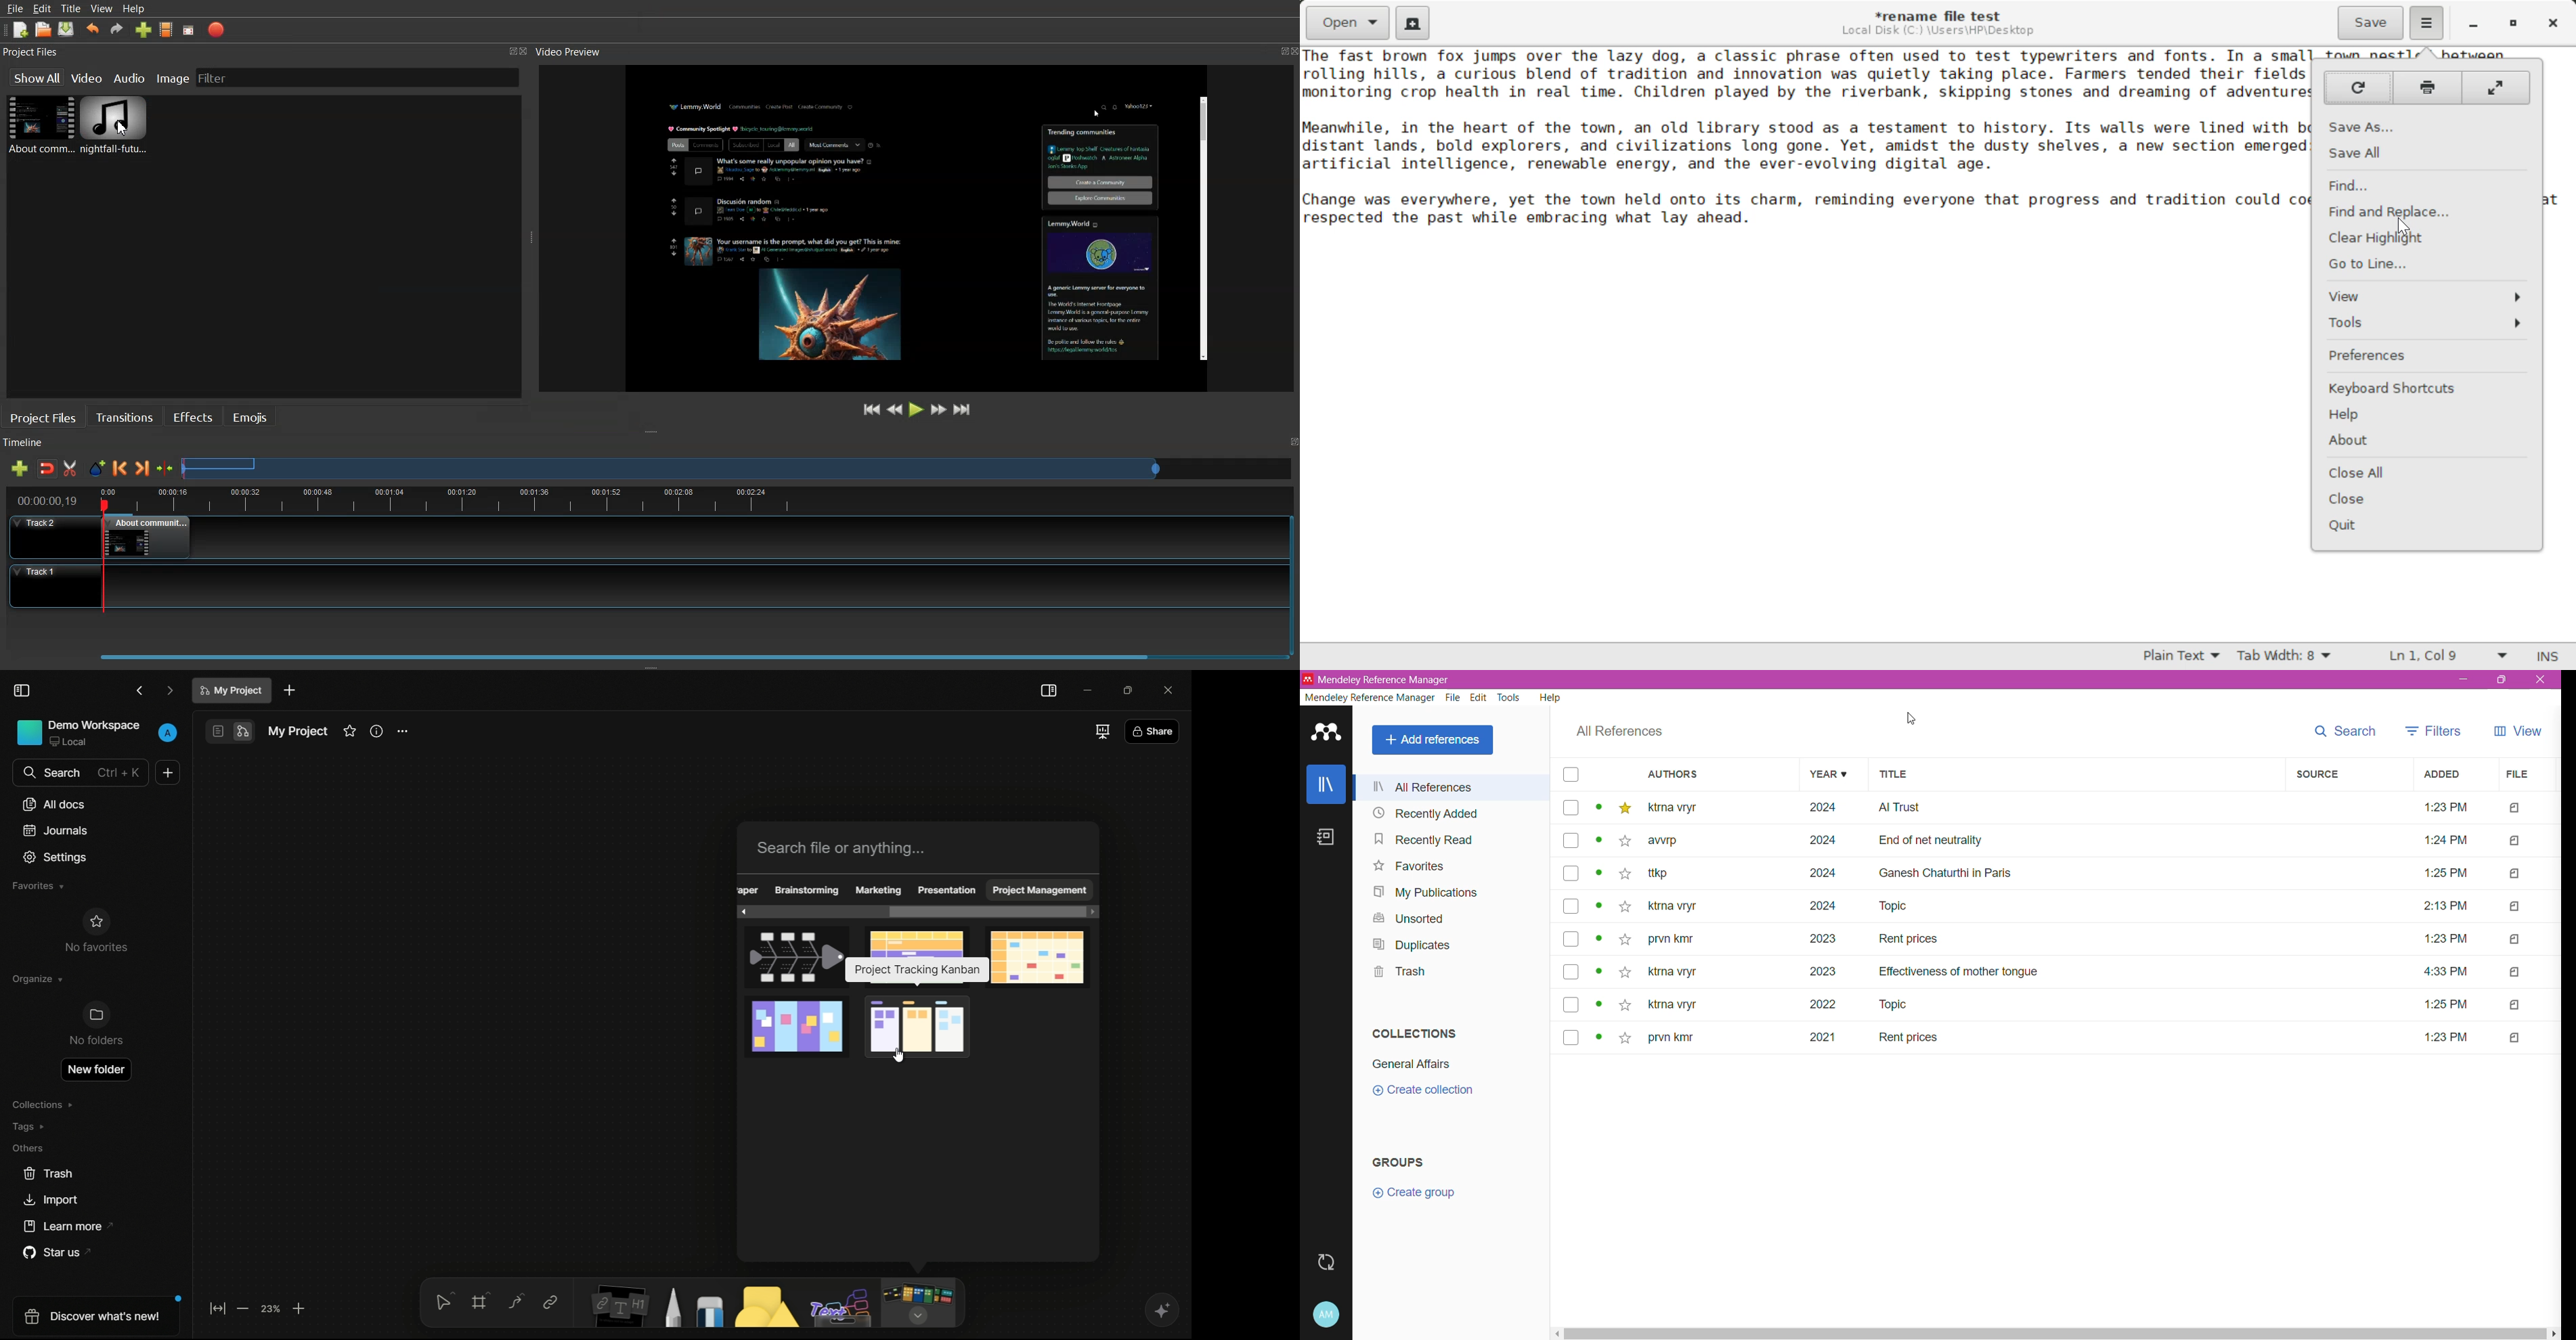  I want to click on select, so click(1572, 1004).